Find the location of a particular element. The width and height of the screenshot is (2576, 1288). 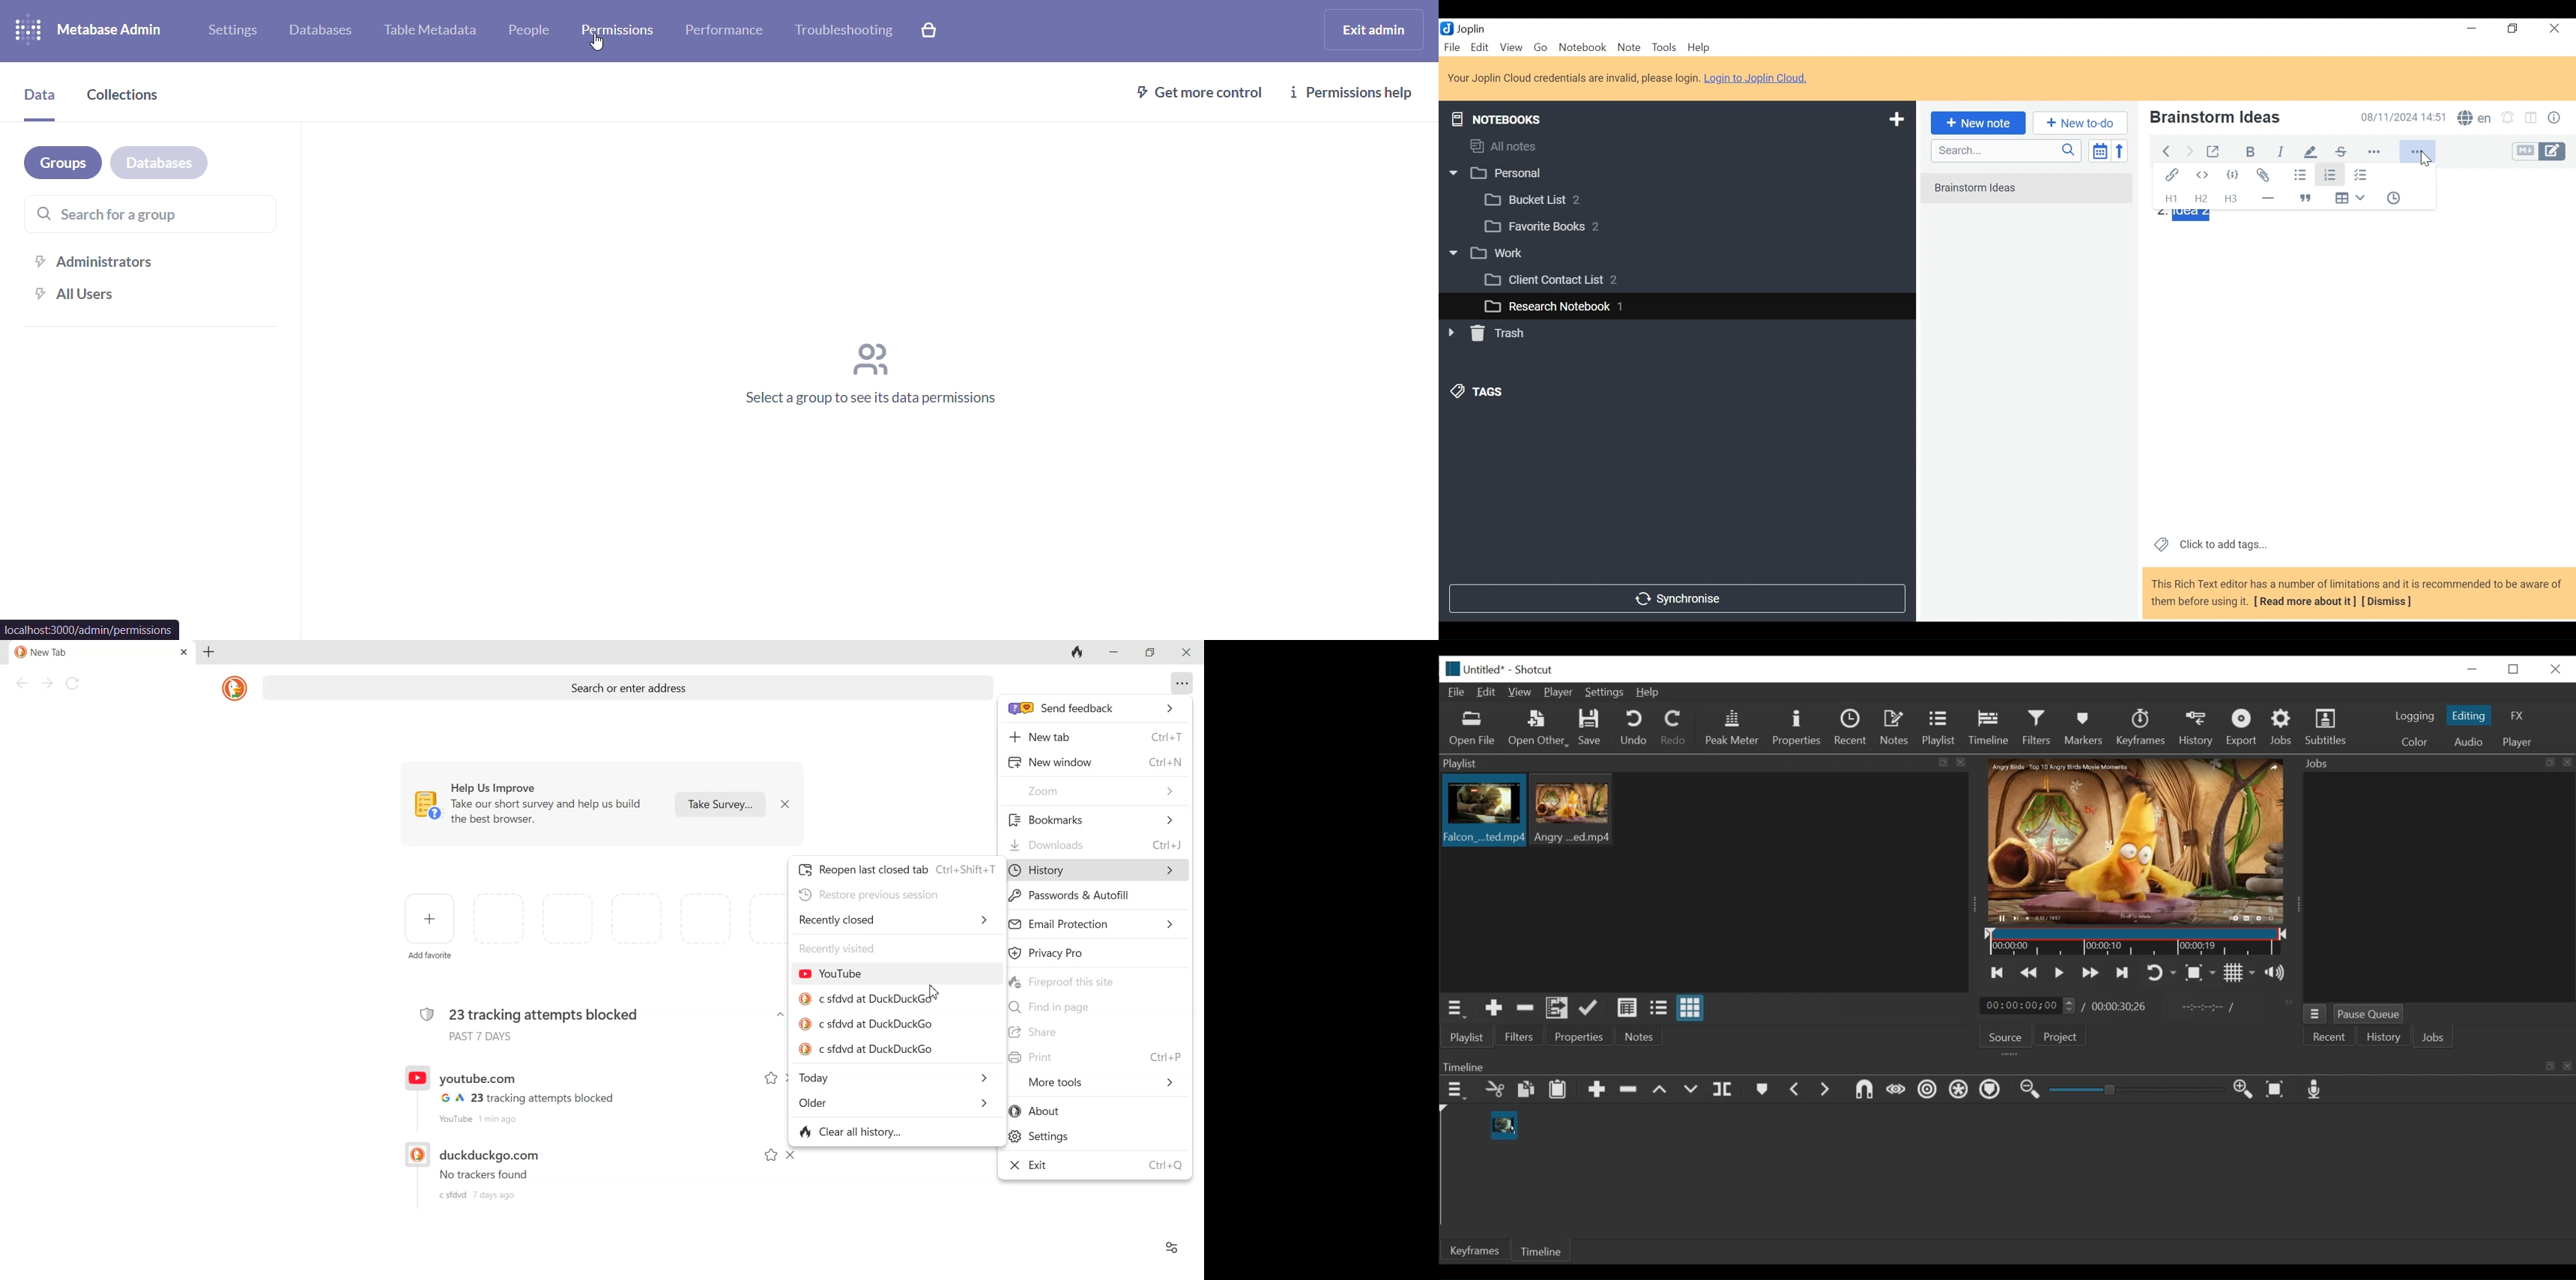

Remove cut is located at coordinates (1525, 1010).